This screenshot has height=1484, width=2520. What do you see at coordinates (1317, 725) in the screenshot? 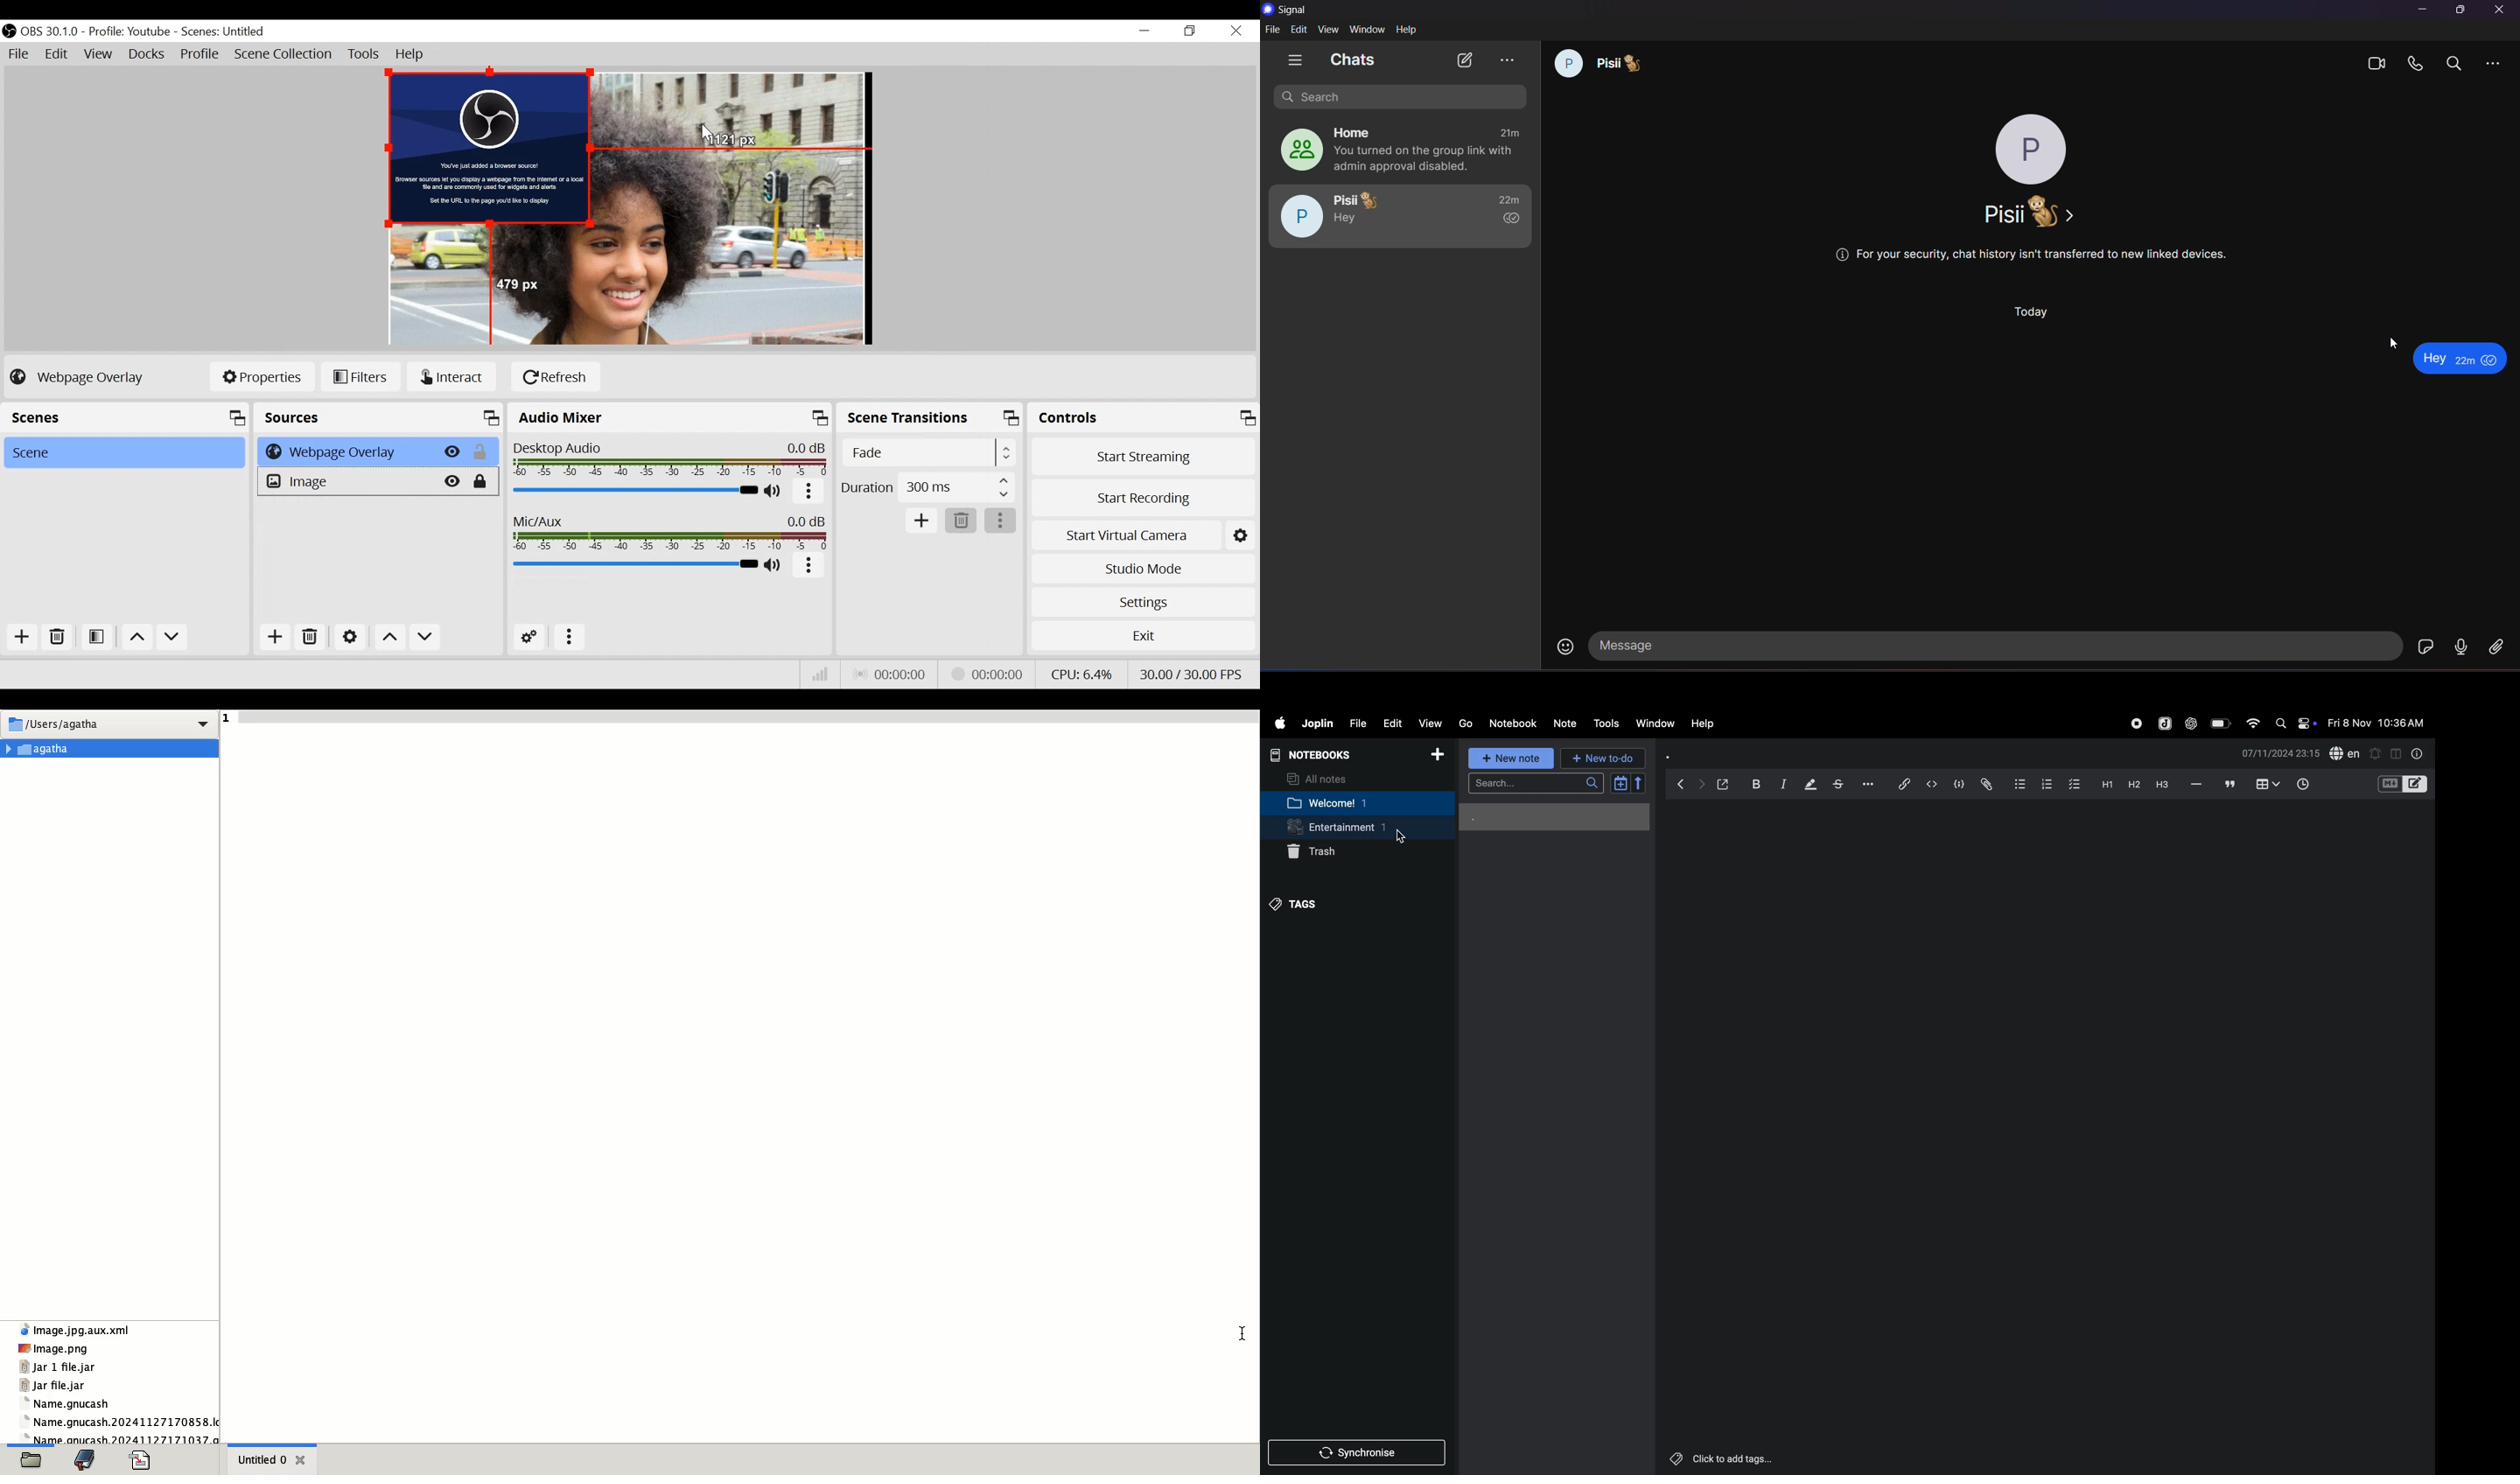
I see `joplin` at bounding box center [1317, 725].